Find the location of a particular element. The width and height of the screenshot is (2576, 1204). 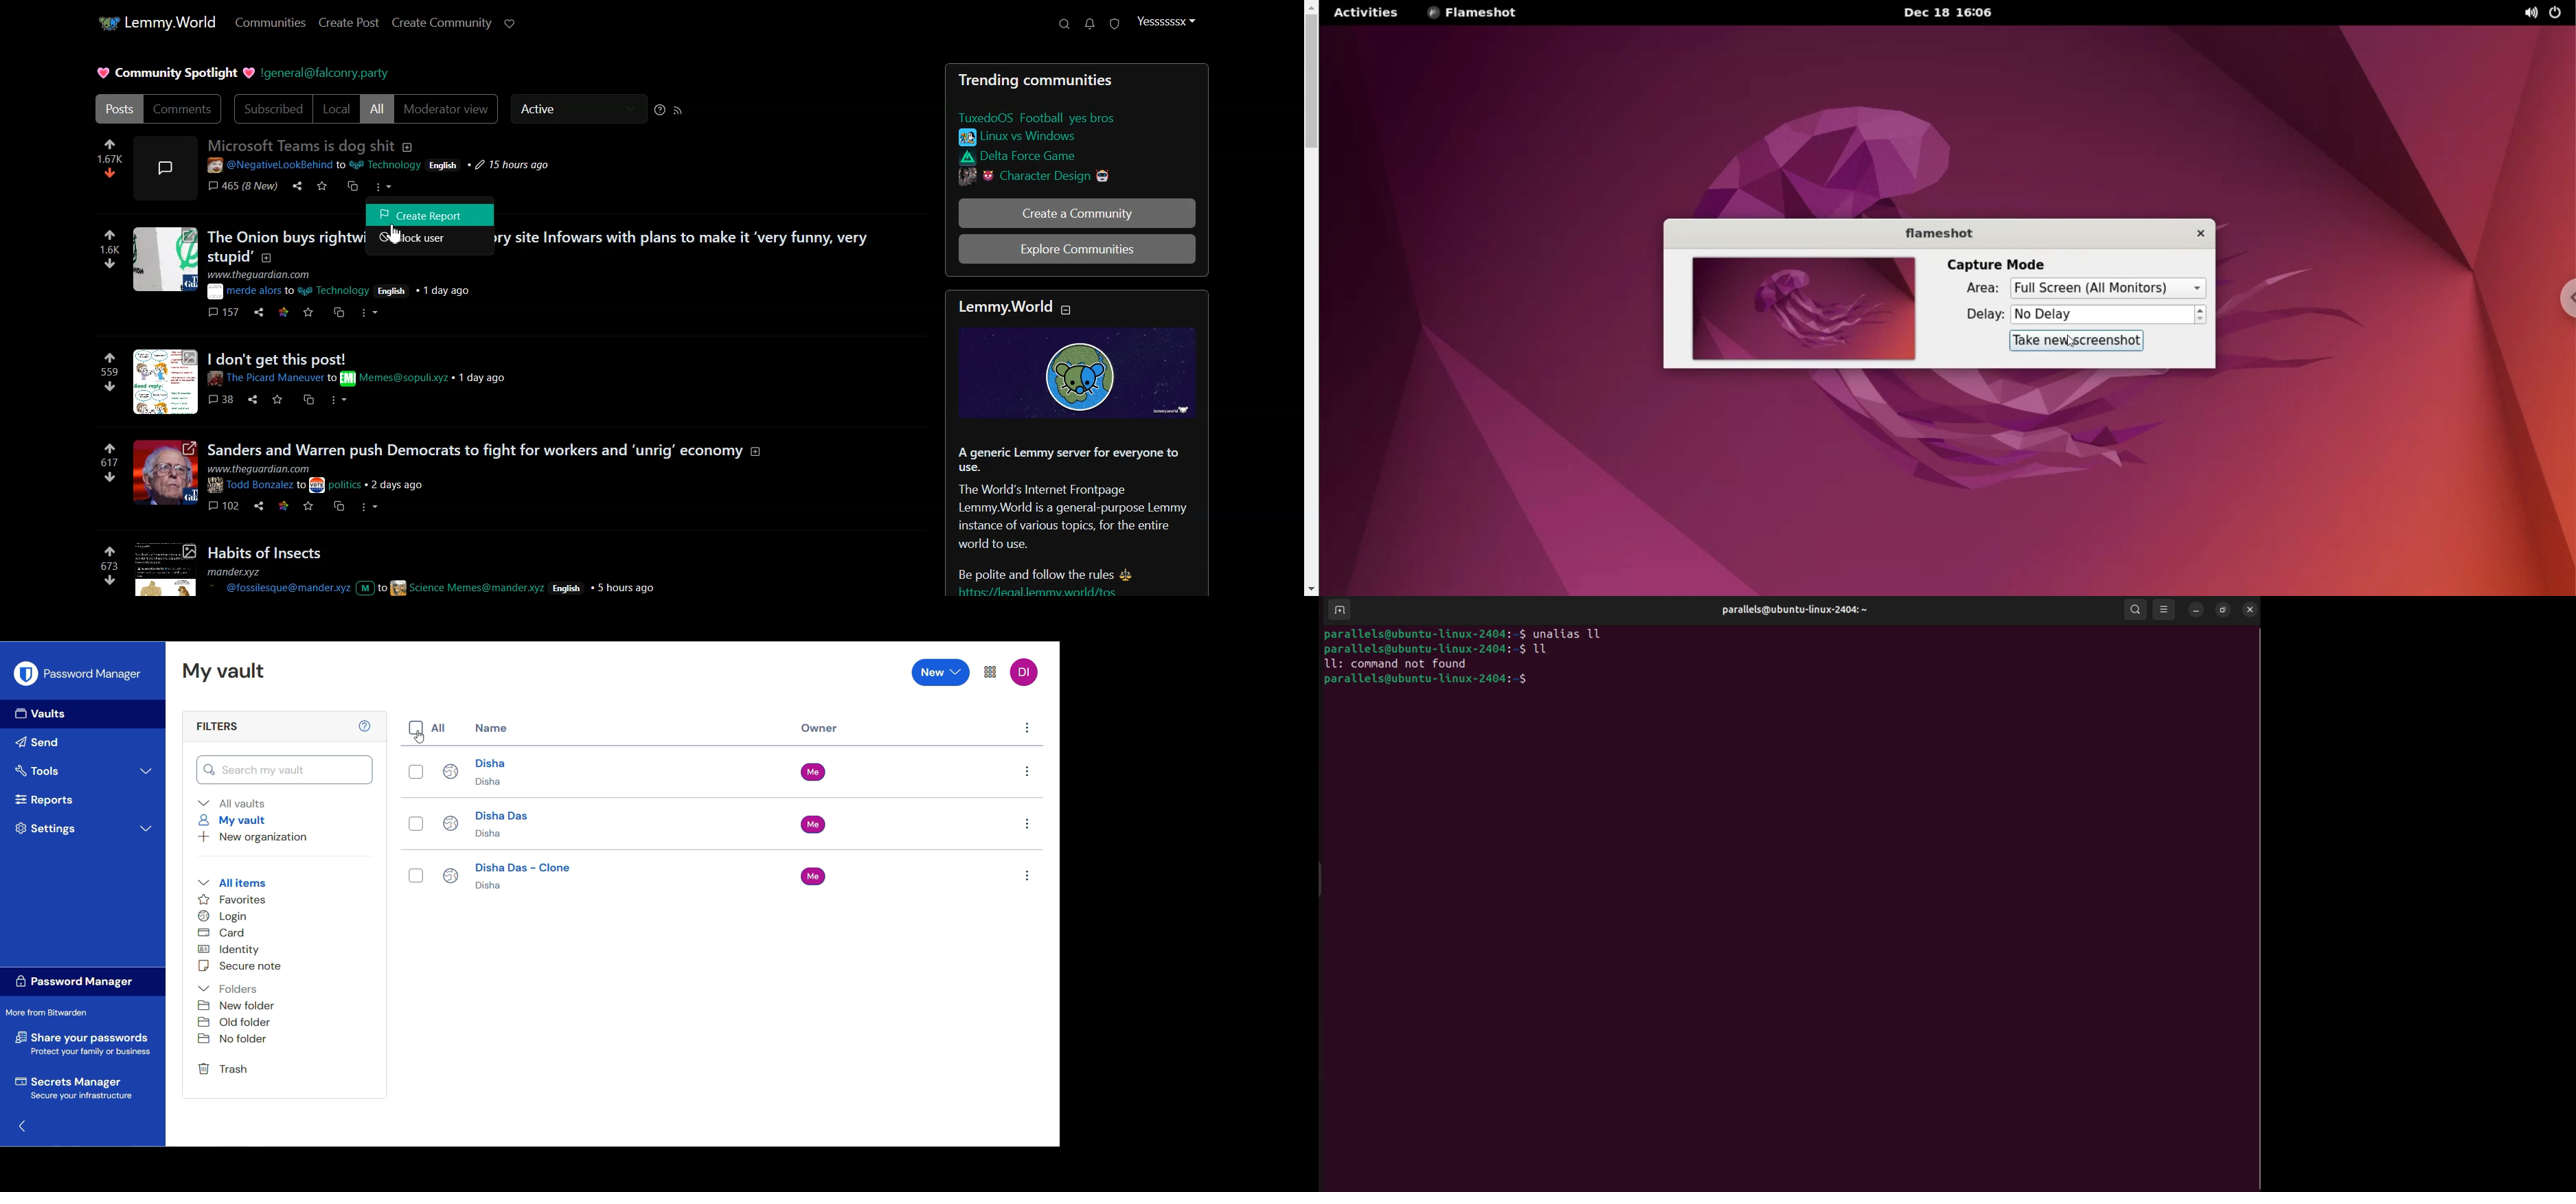

flameshot label is located at coordinates (1943, 234).